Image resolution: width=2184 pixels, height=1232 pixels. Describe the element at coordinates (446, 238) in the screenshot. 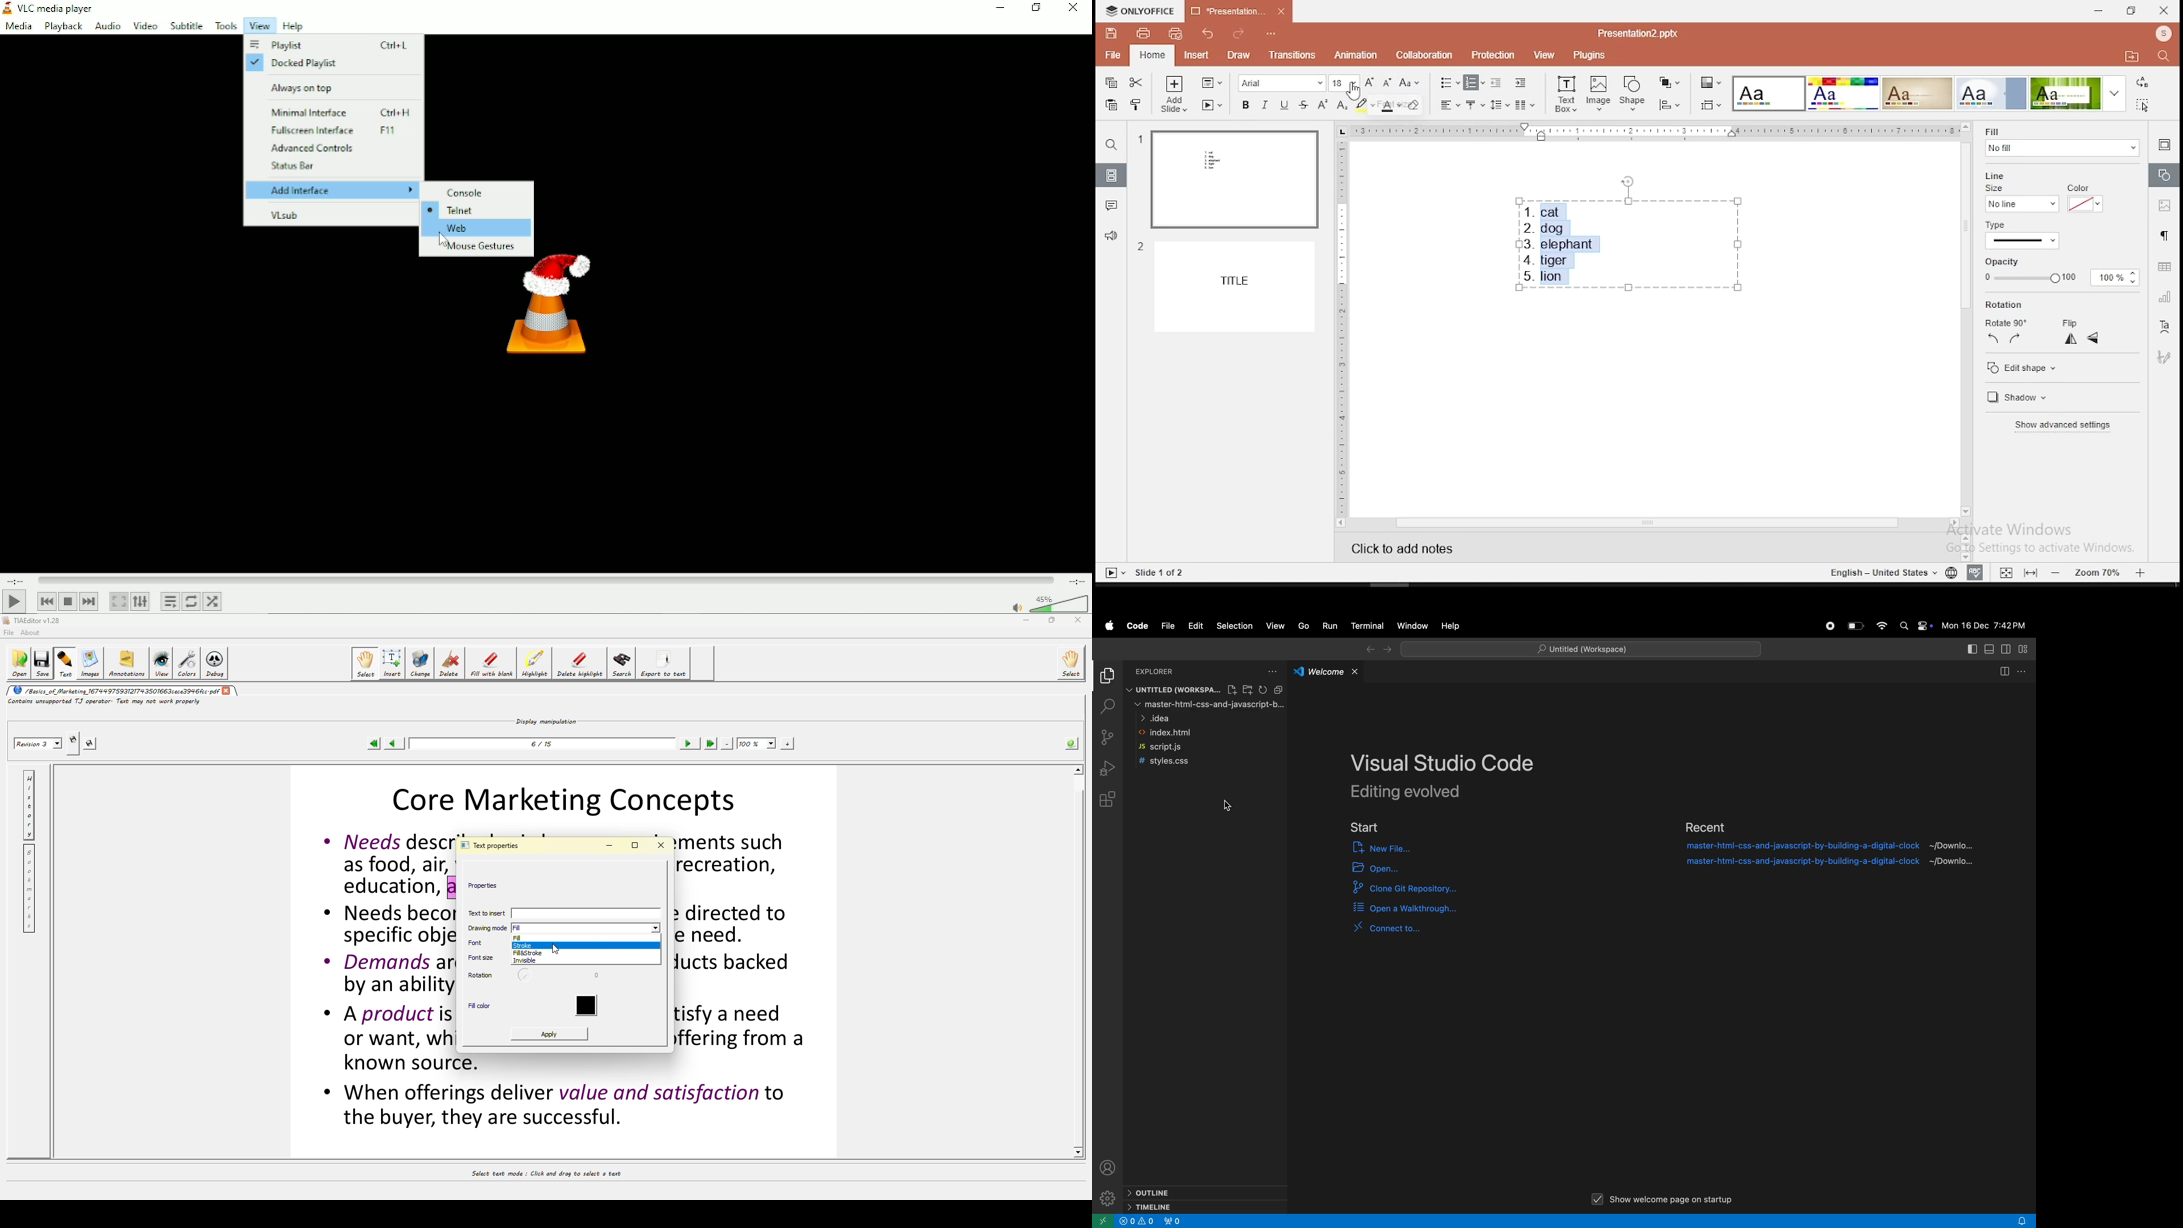

I see `Cursor` at that location.